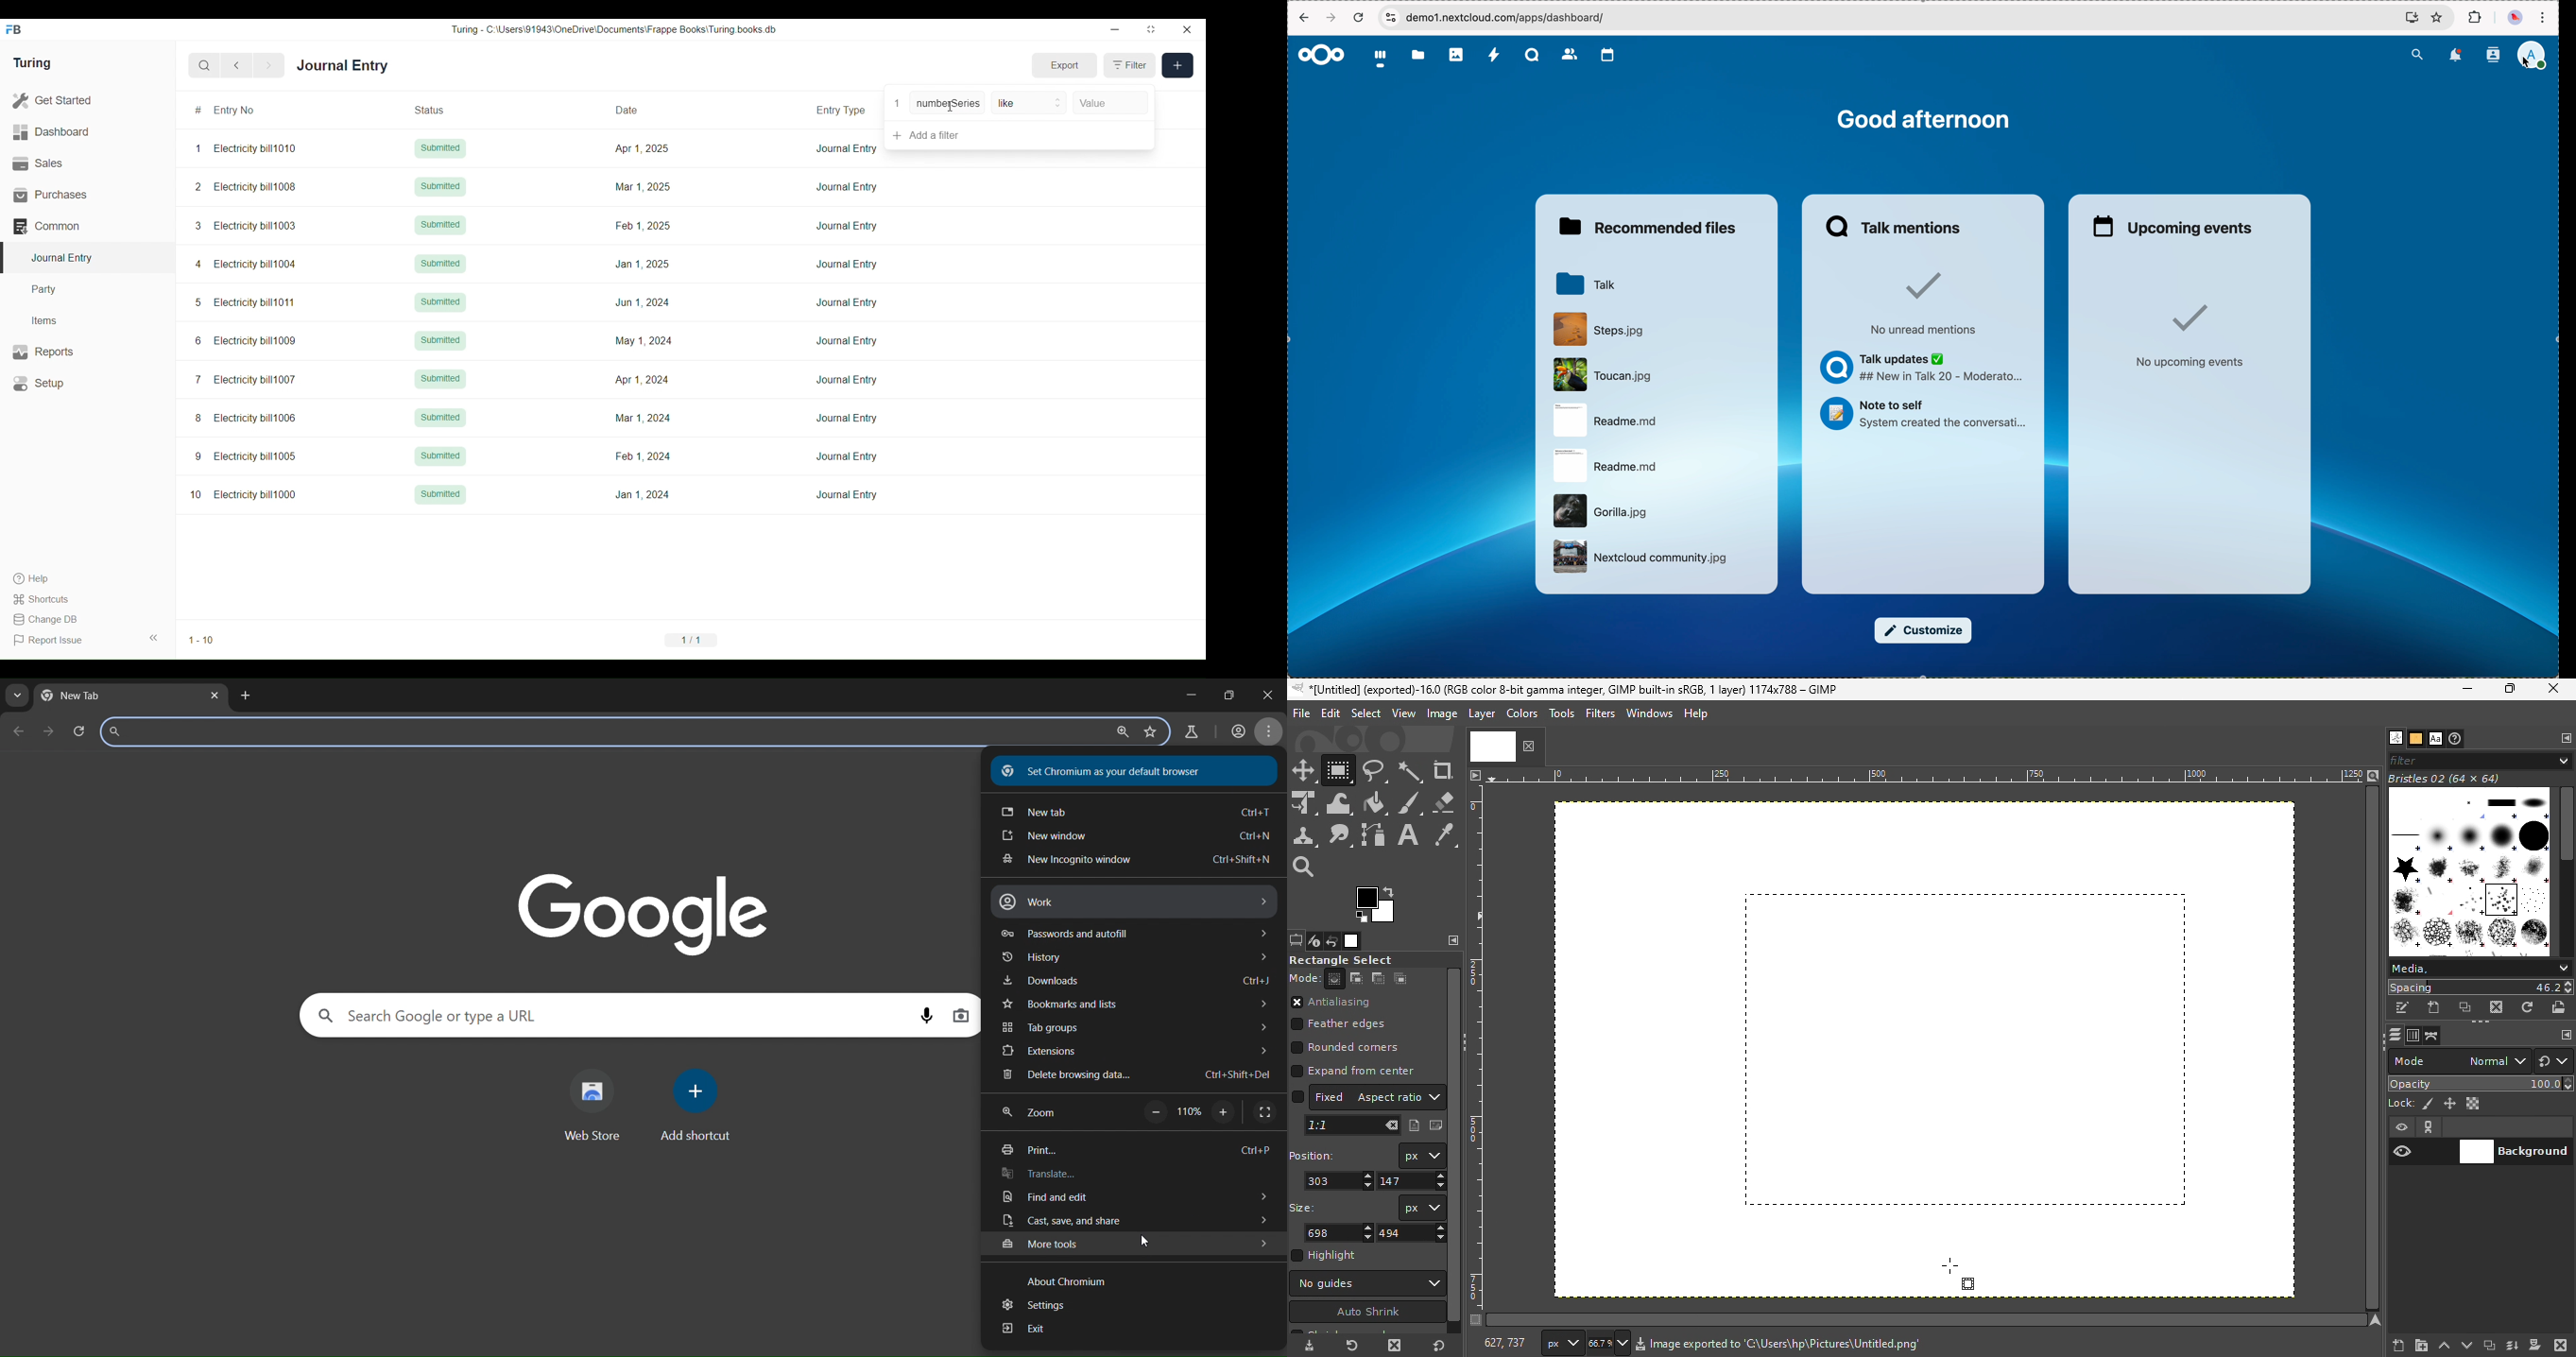  I want to click on Close, so click(1187, 30).